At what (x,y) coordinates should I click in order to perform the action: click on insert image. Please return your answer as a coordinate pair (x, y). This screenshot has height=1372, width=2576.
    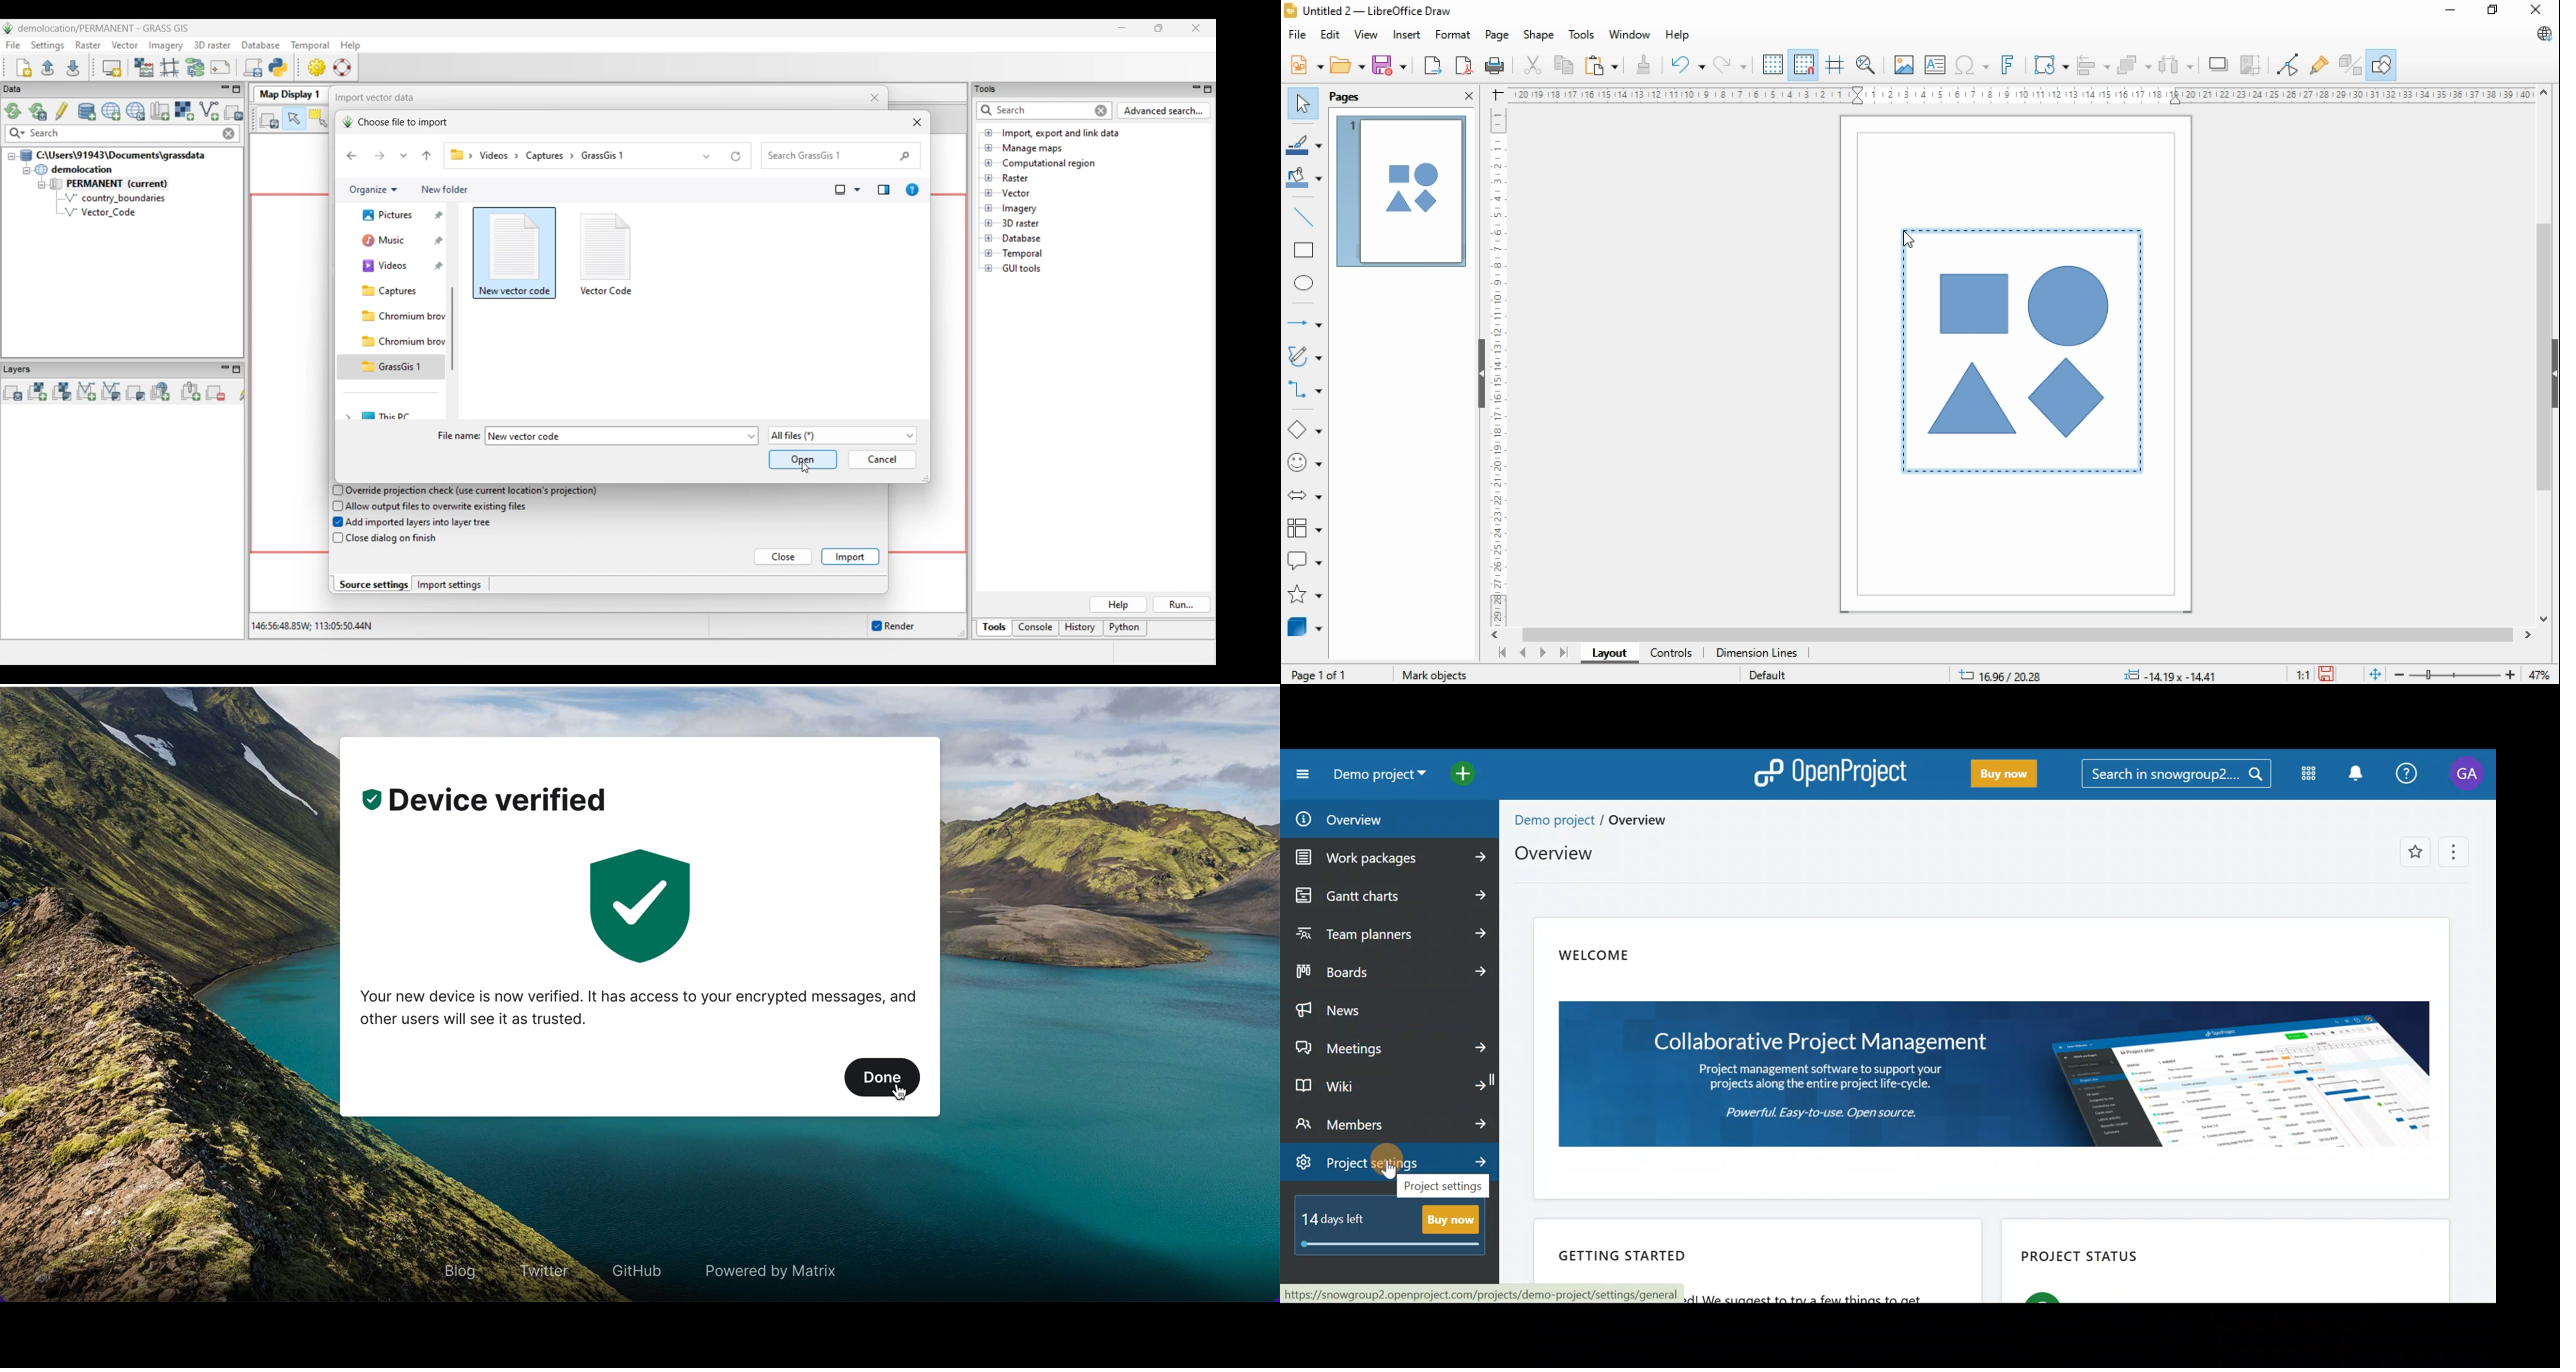
    Looking at the image, I should click on (1904, 66).